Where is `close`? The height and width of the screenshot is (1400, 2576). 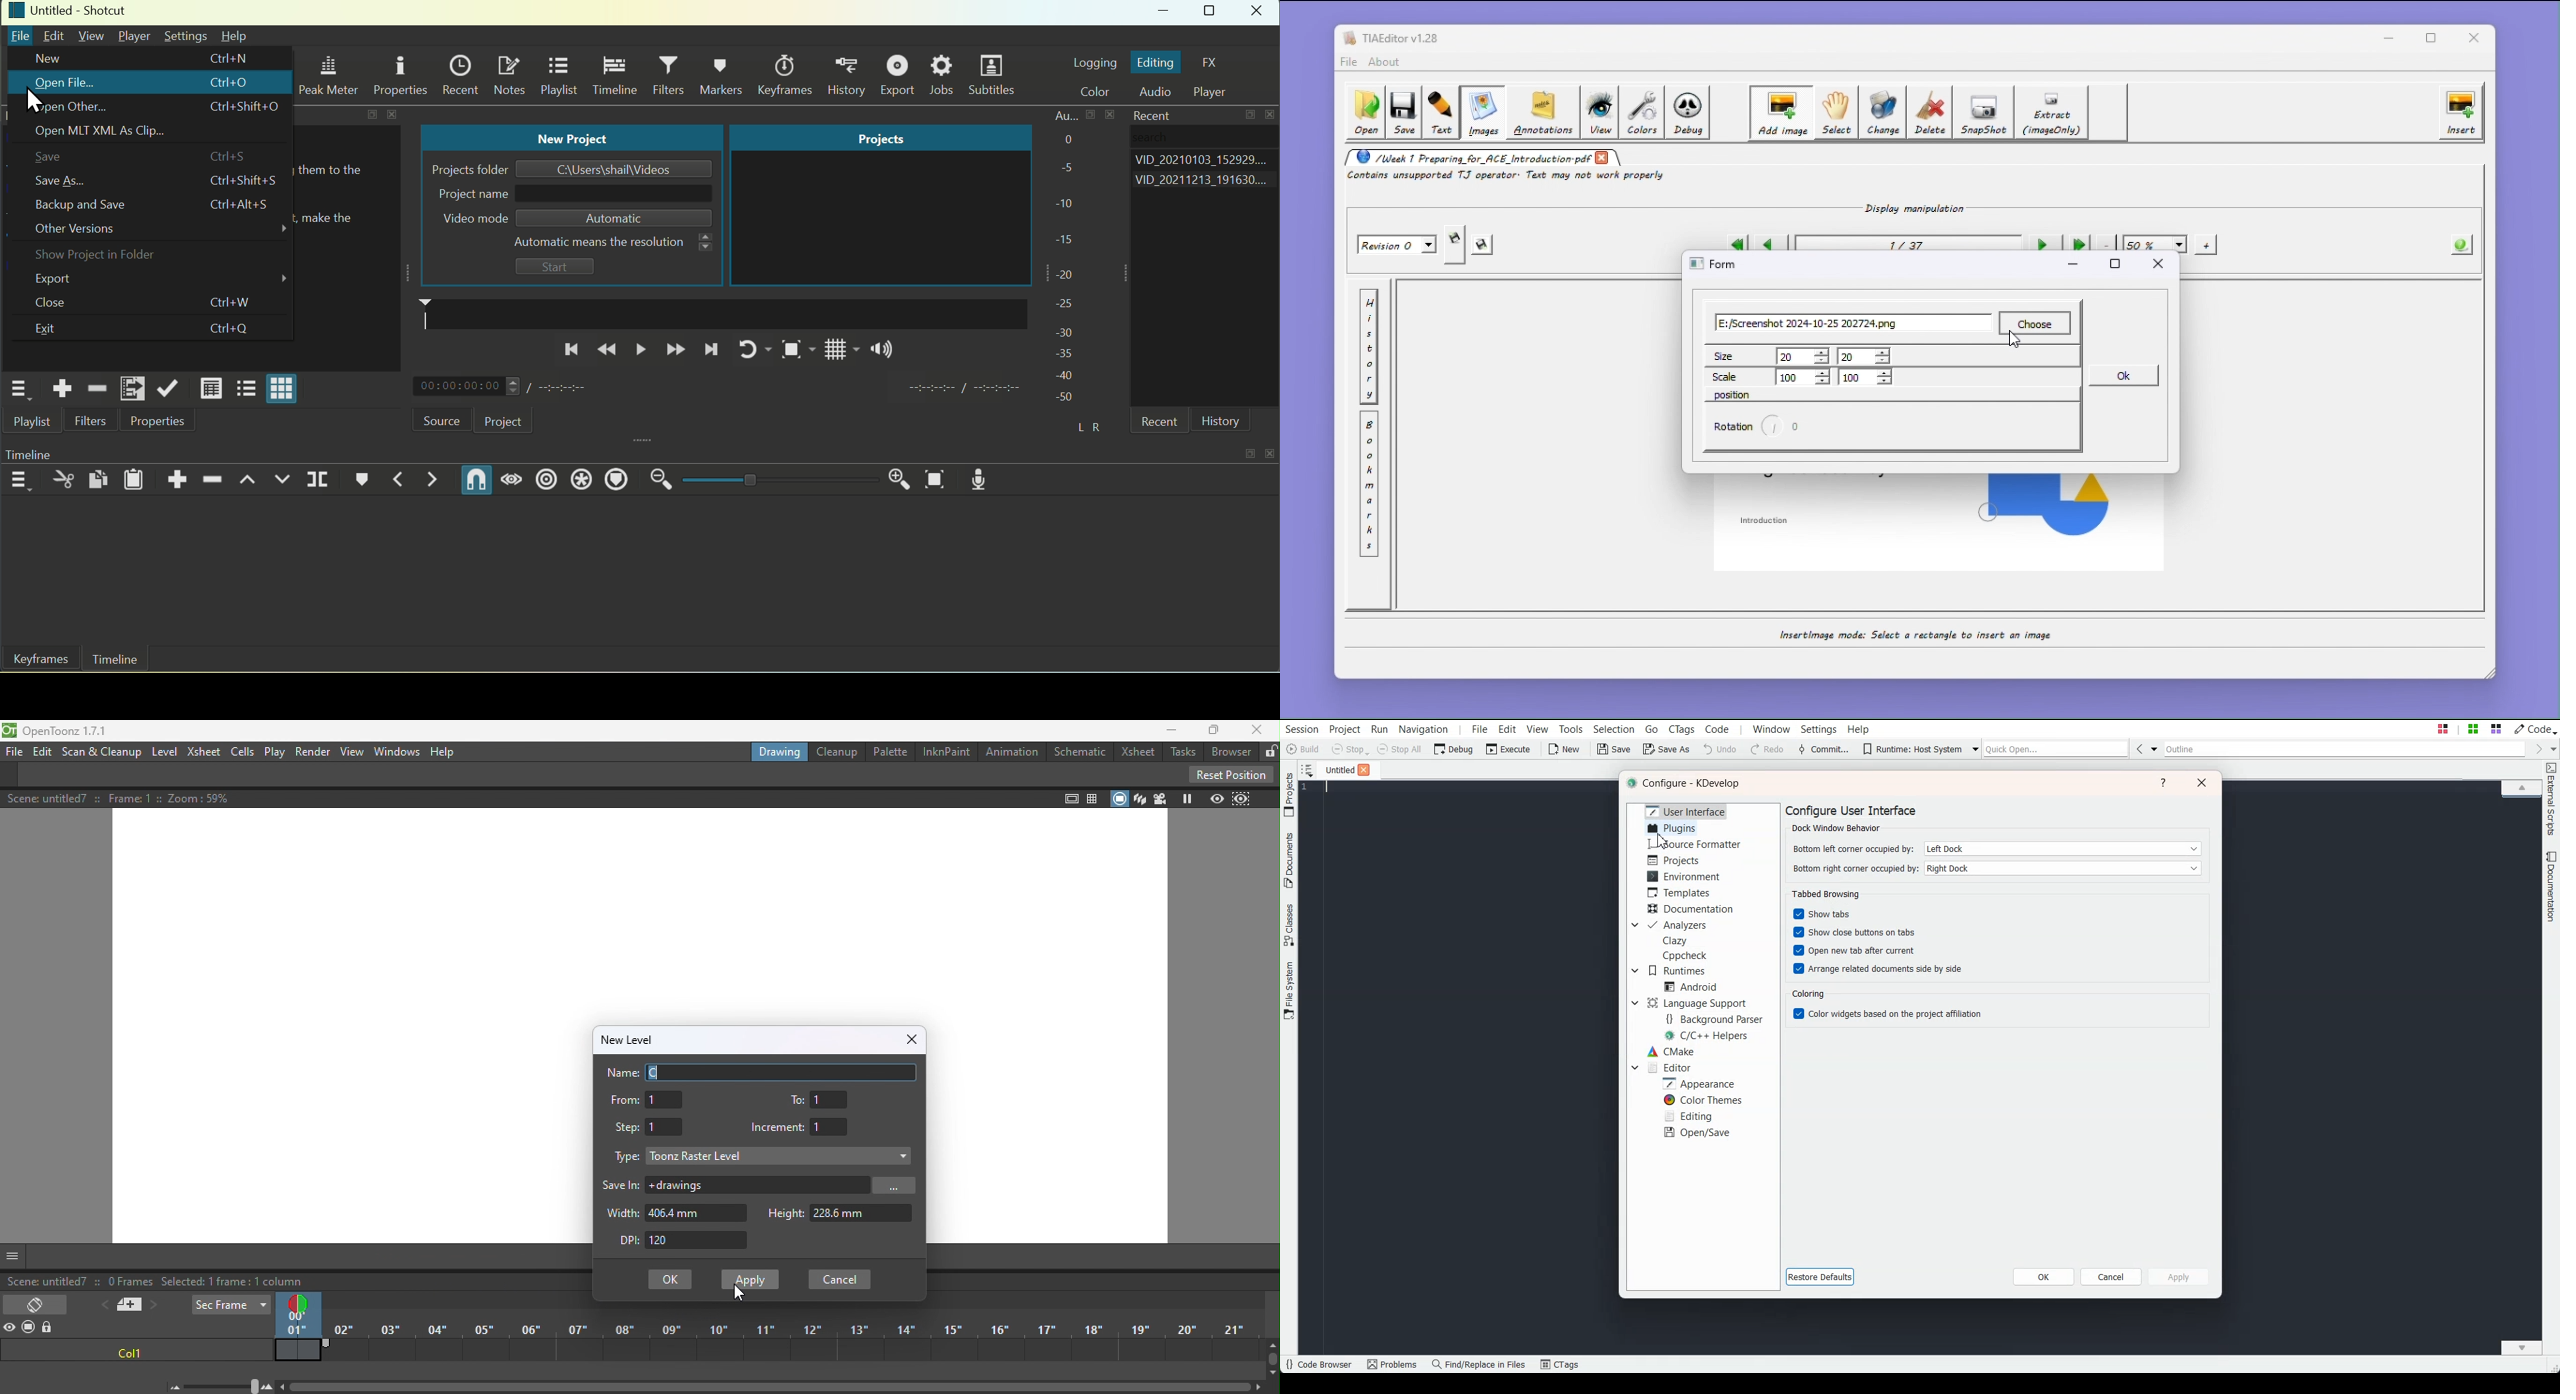
close is located at coordinates (2478, 38).